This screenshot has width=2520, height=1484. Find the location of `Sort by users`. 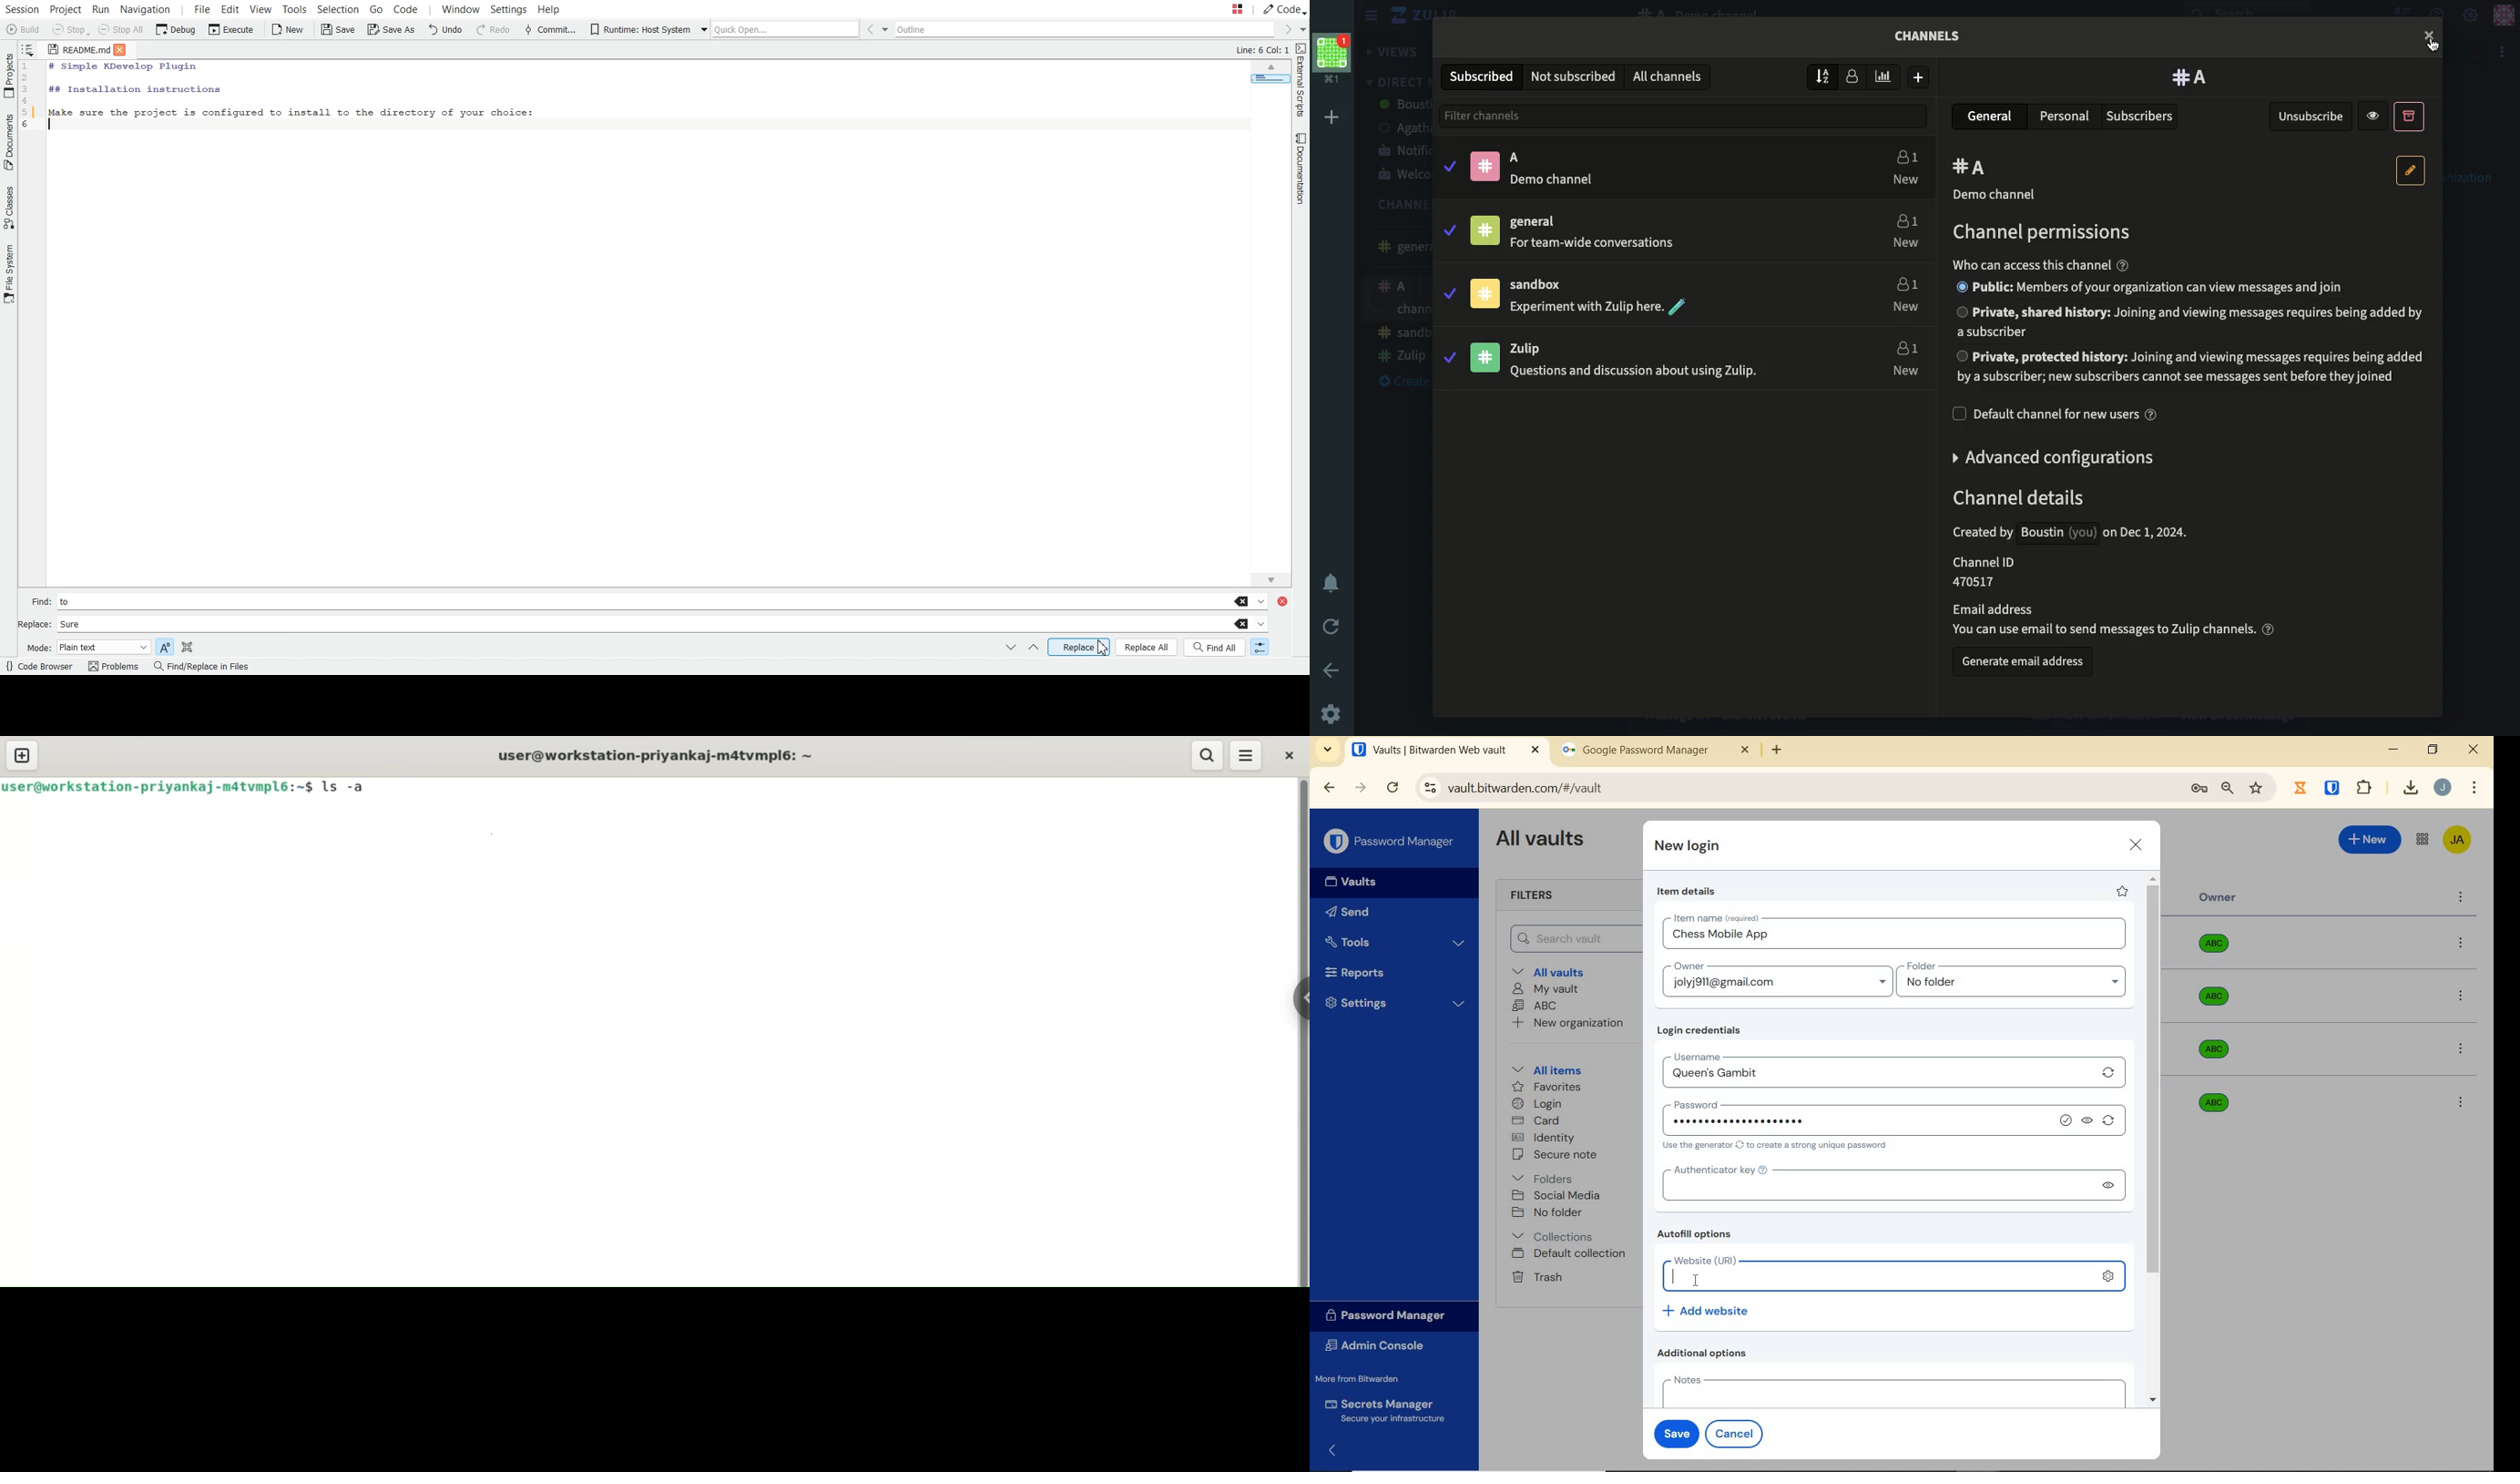

Sort by users is located at coordinates (1853, 75).